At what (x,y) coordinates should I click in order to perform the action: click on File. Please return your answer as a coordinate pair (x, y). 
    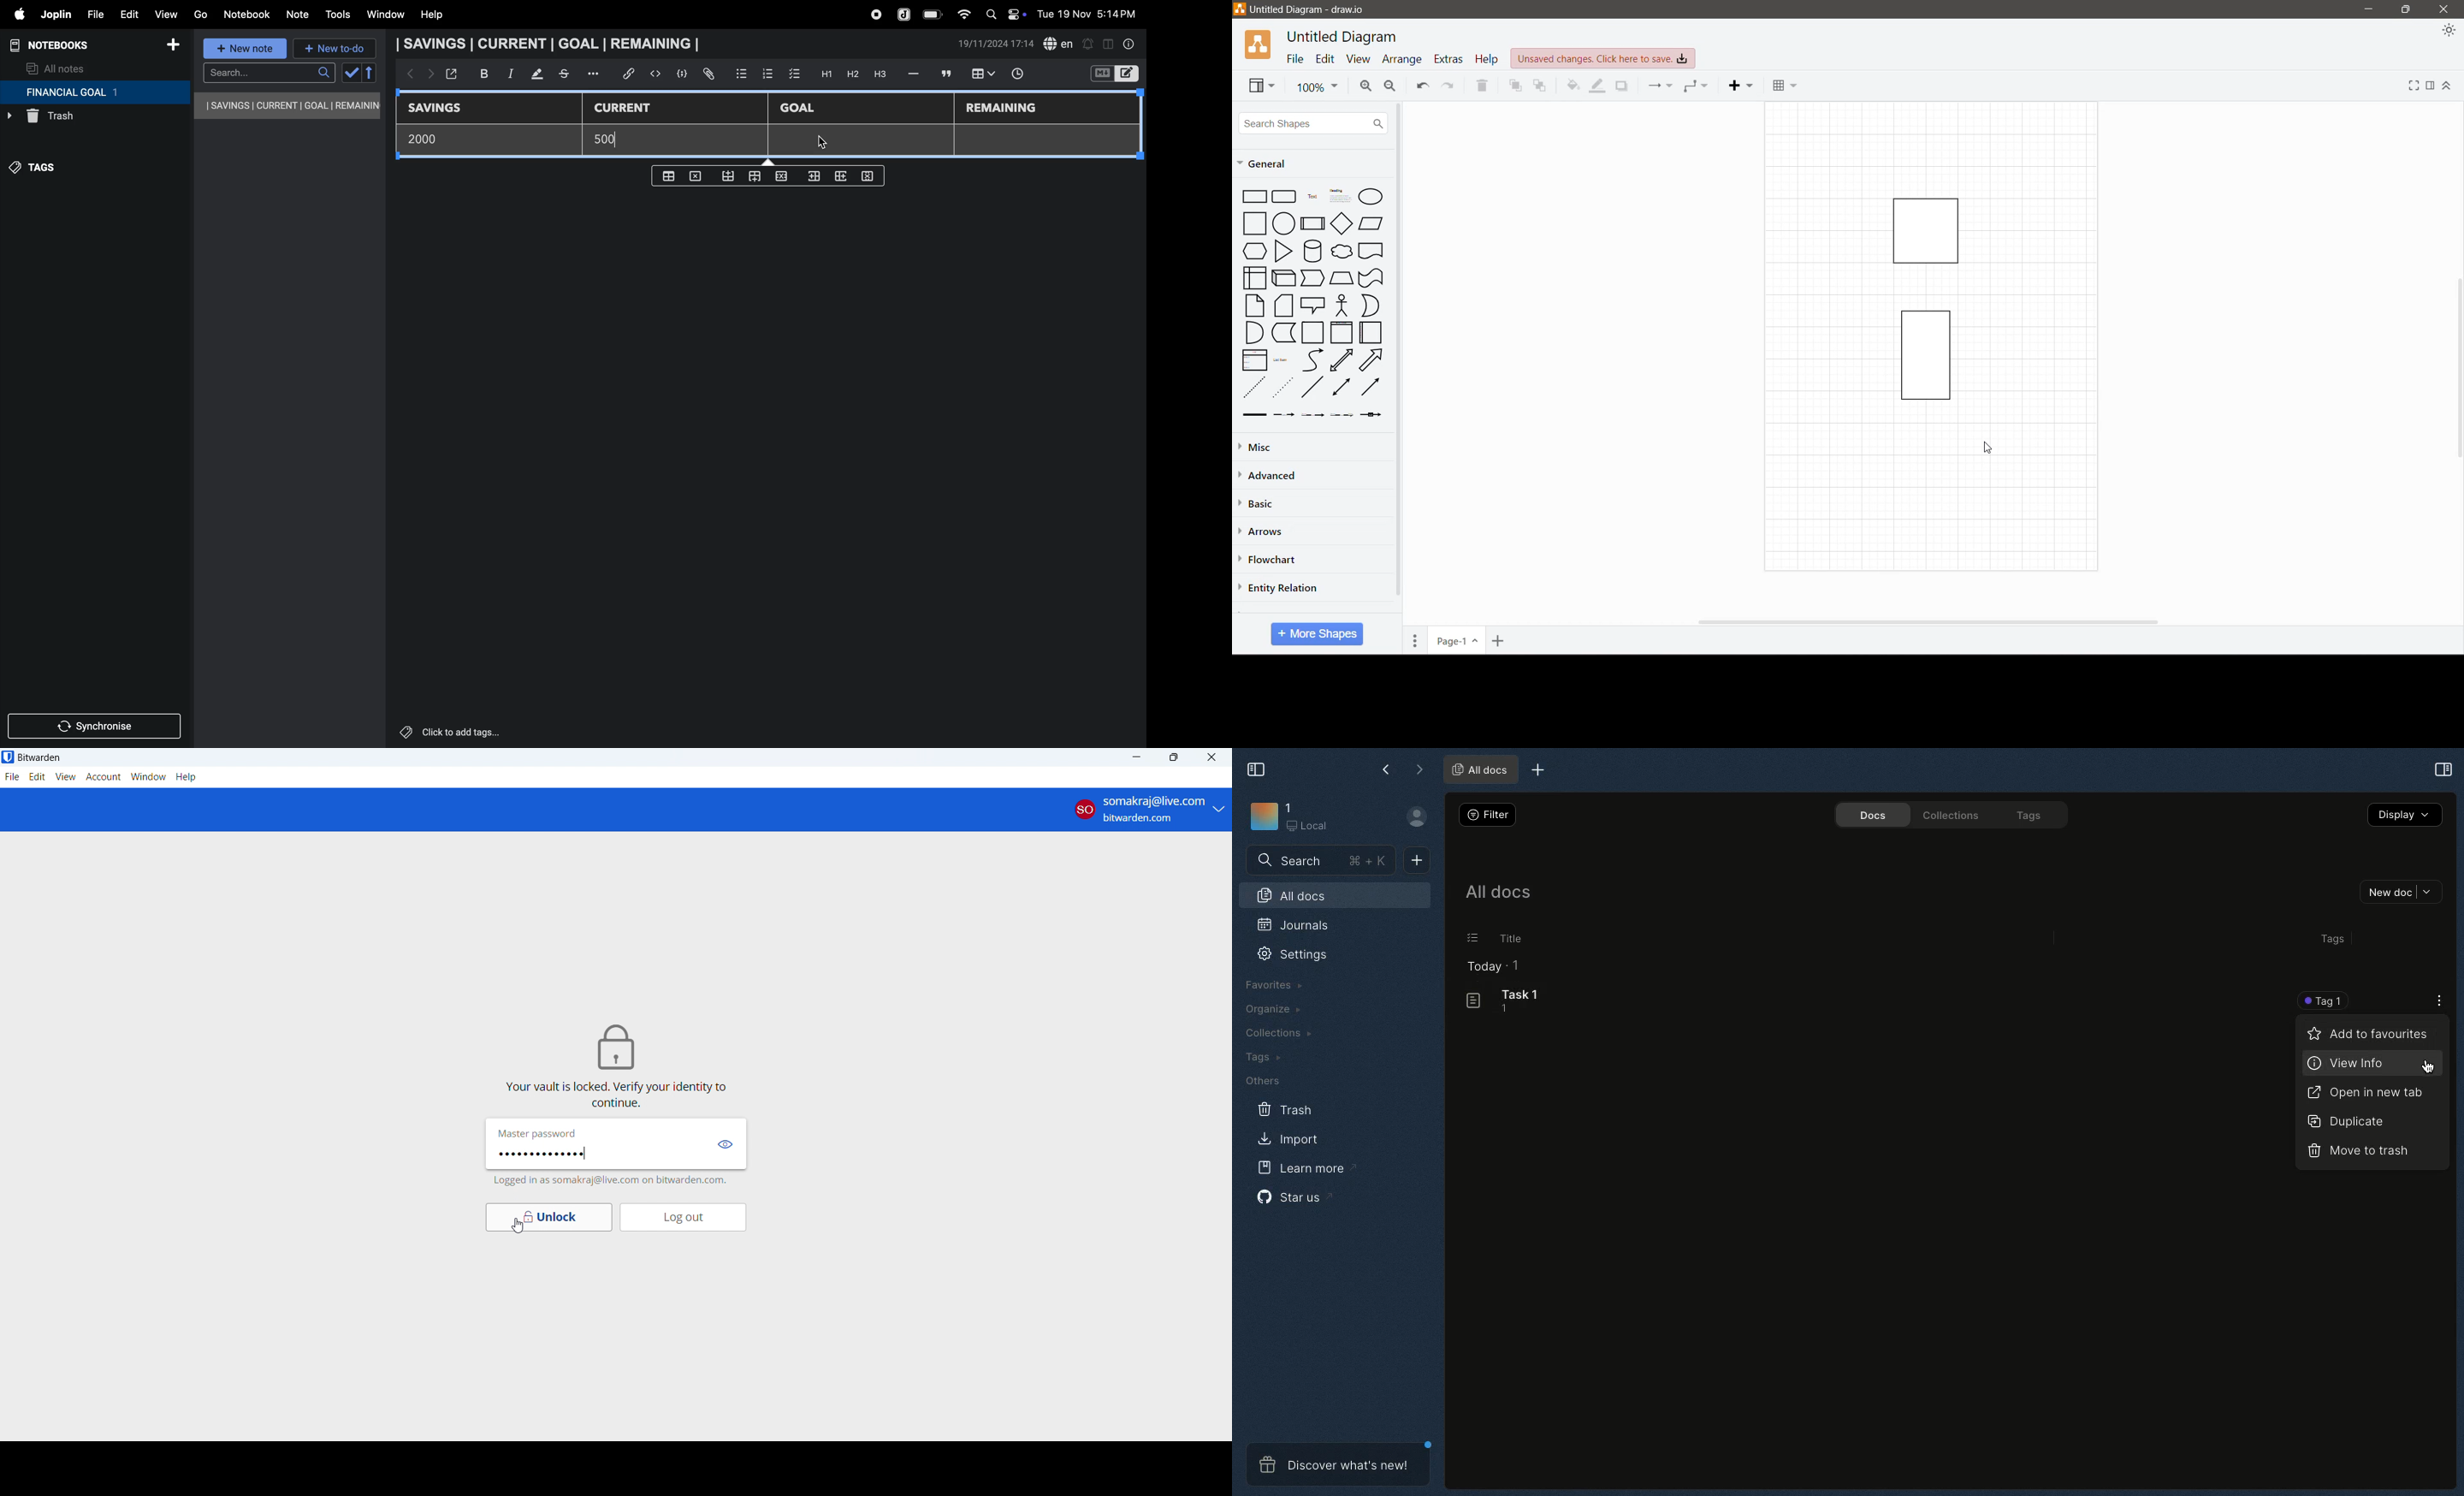
    Looking at the image, I should click on (1296, 59).